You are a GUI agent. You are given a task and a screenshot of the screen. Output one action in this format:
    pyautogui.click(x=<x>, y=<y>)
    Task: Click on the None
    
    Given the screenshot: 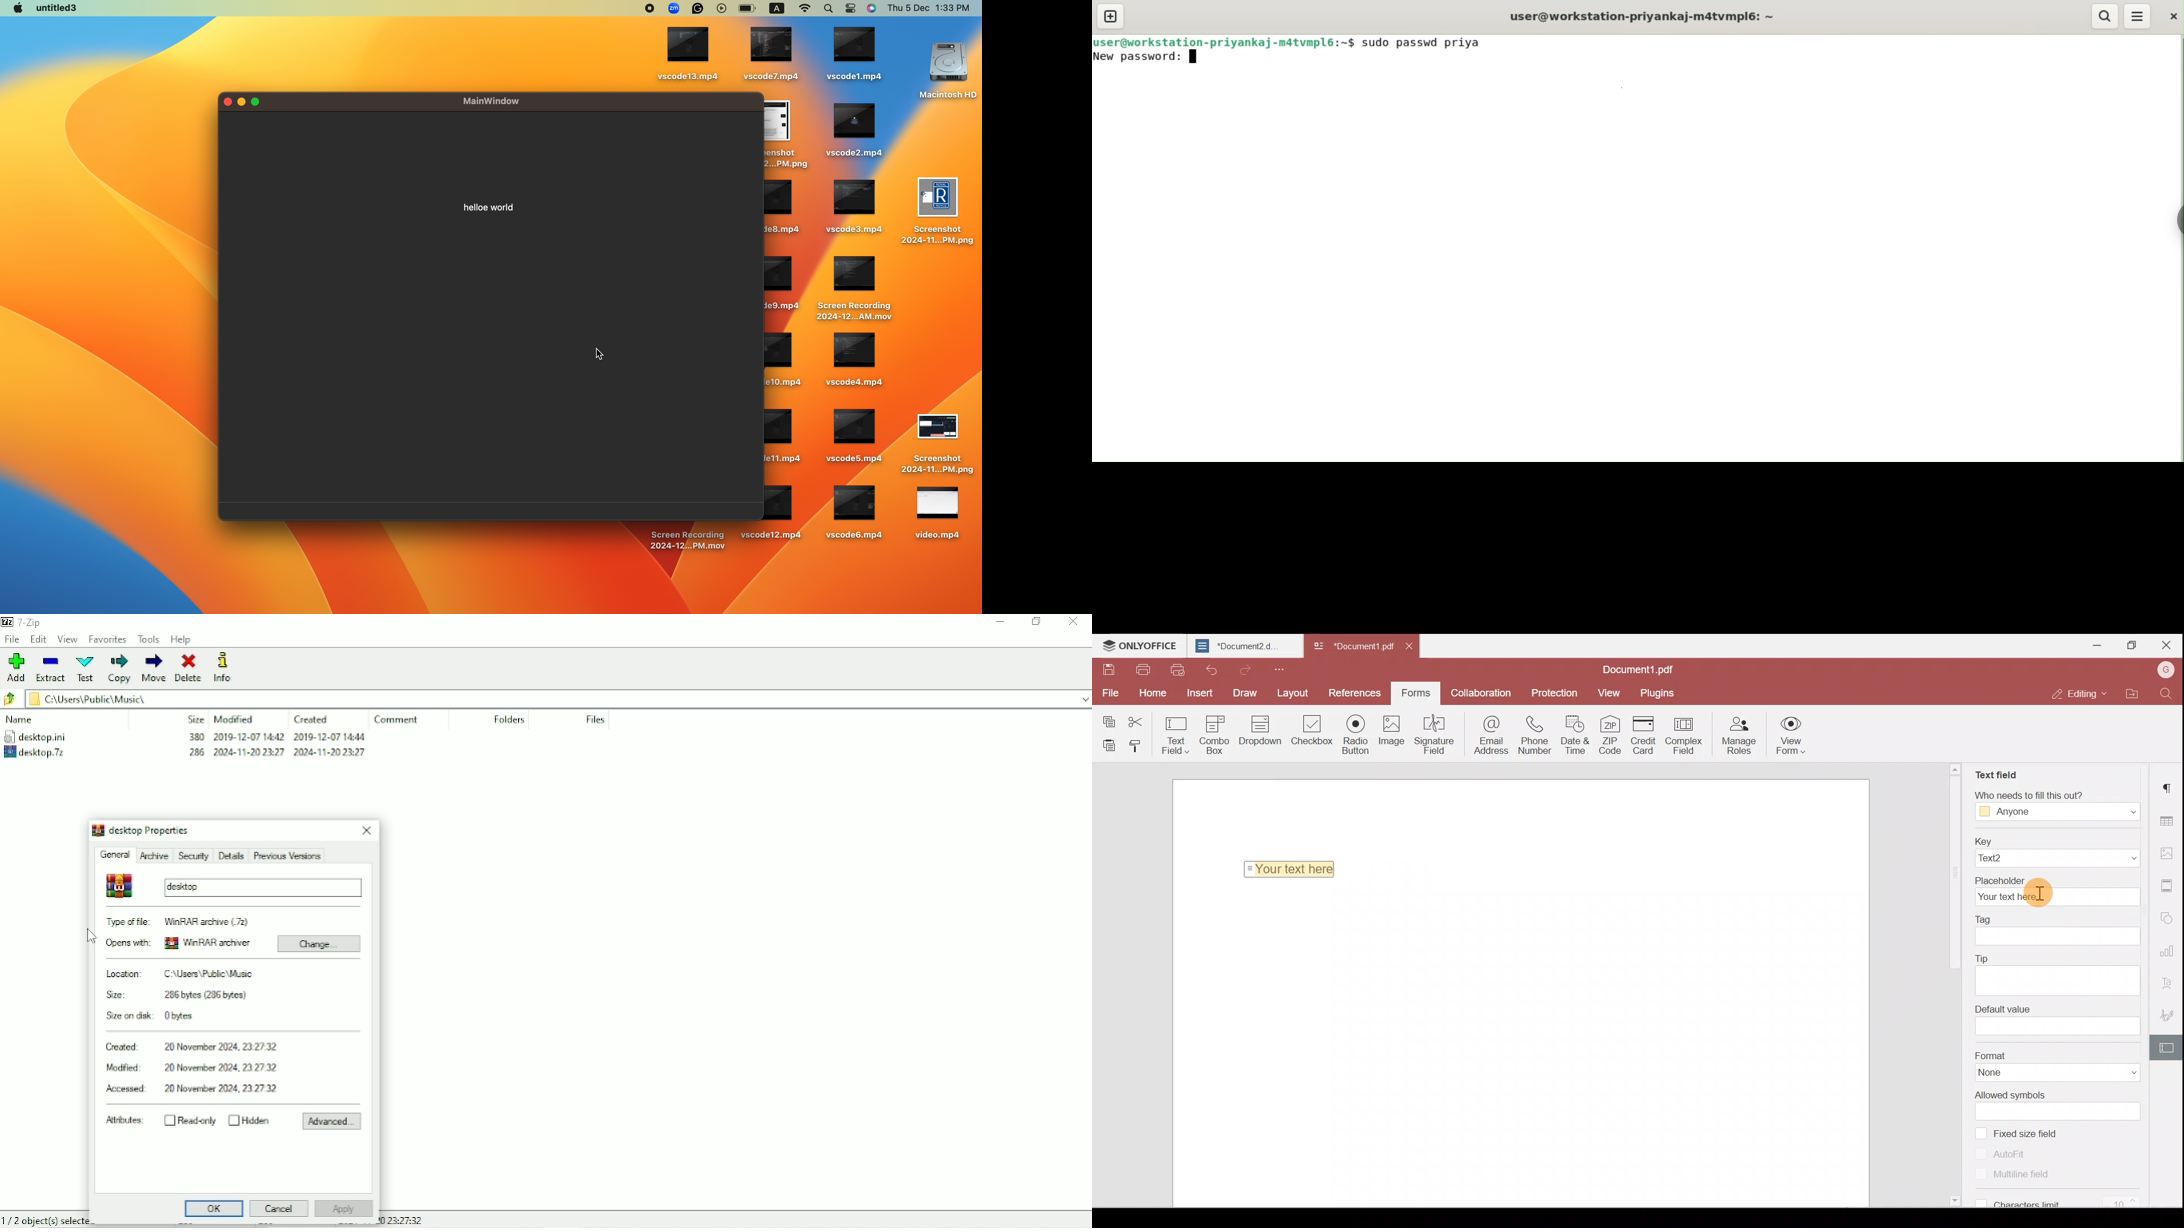 What is the action you would take?
    pyautogui.click(x=2007, y=1073)
    